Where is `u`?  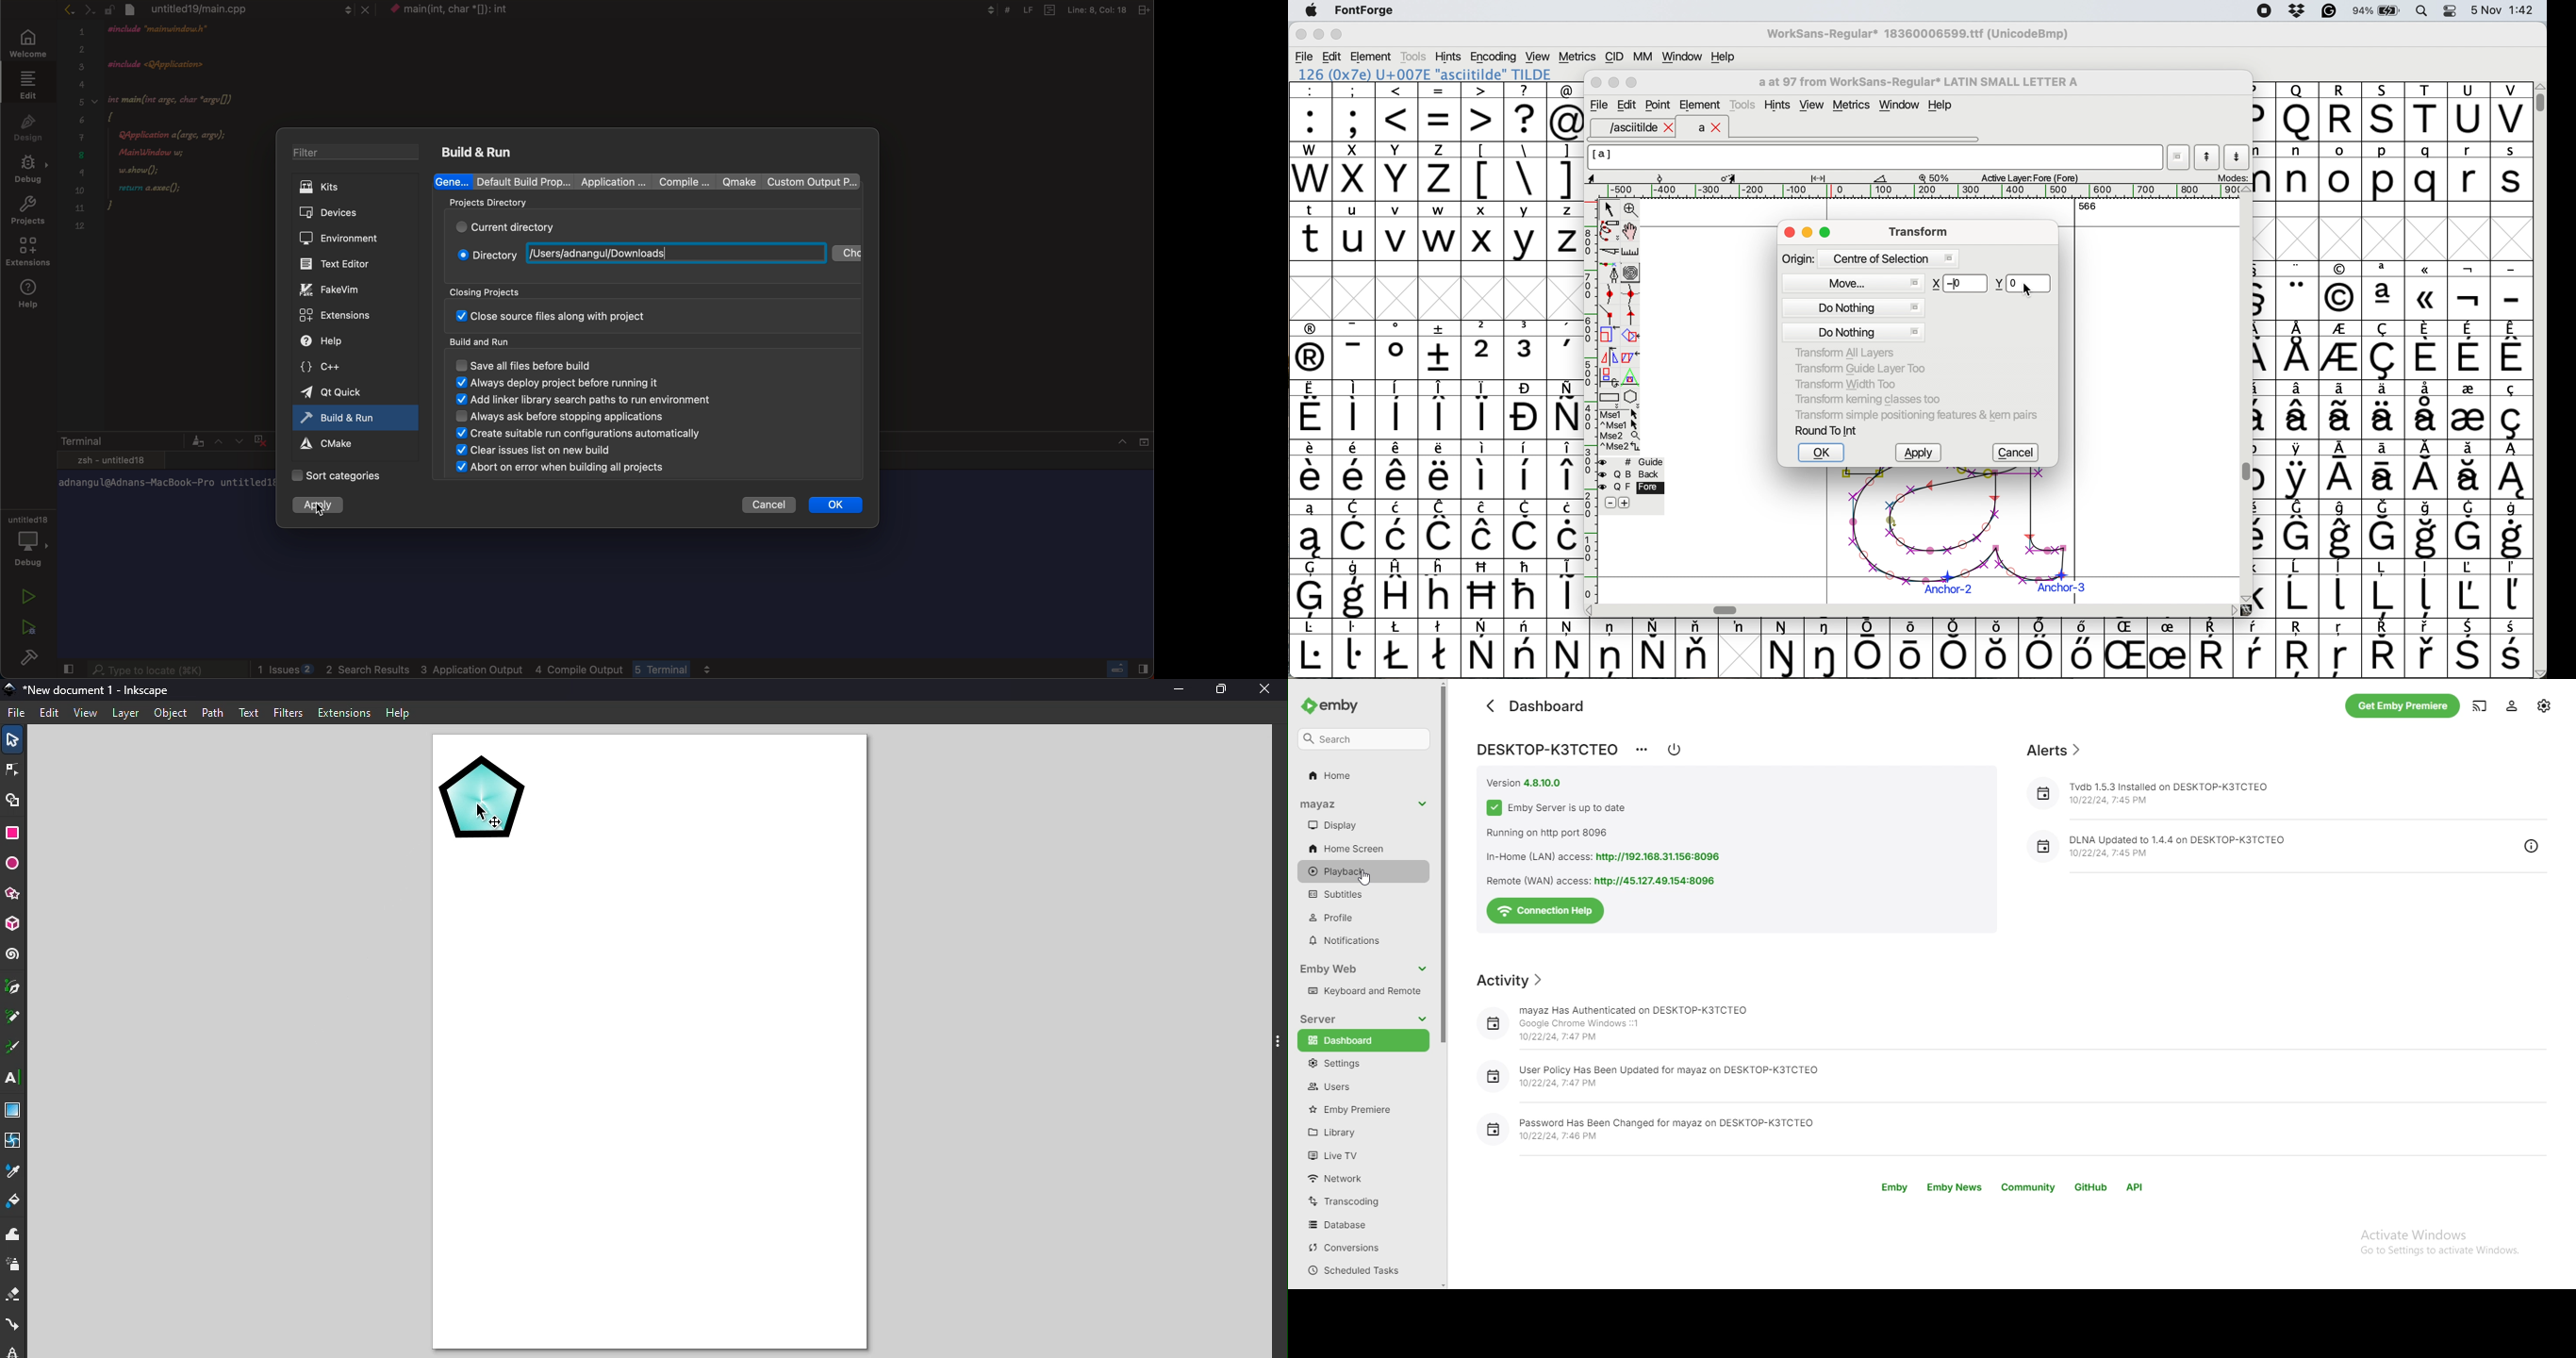 u is located at coordinates (1355, 230).